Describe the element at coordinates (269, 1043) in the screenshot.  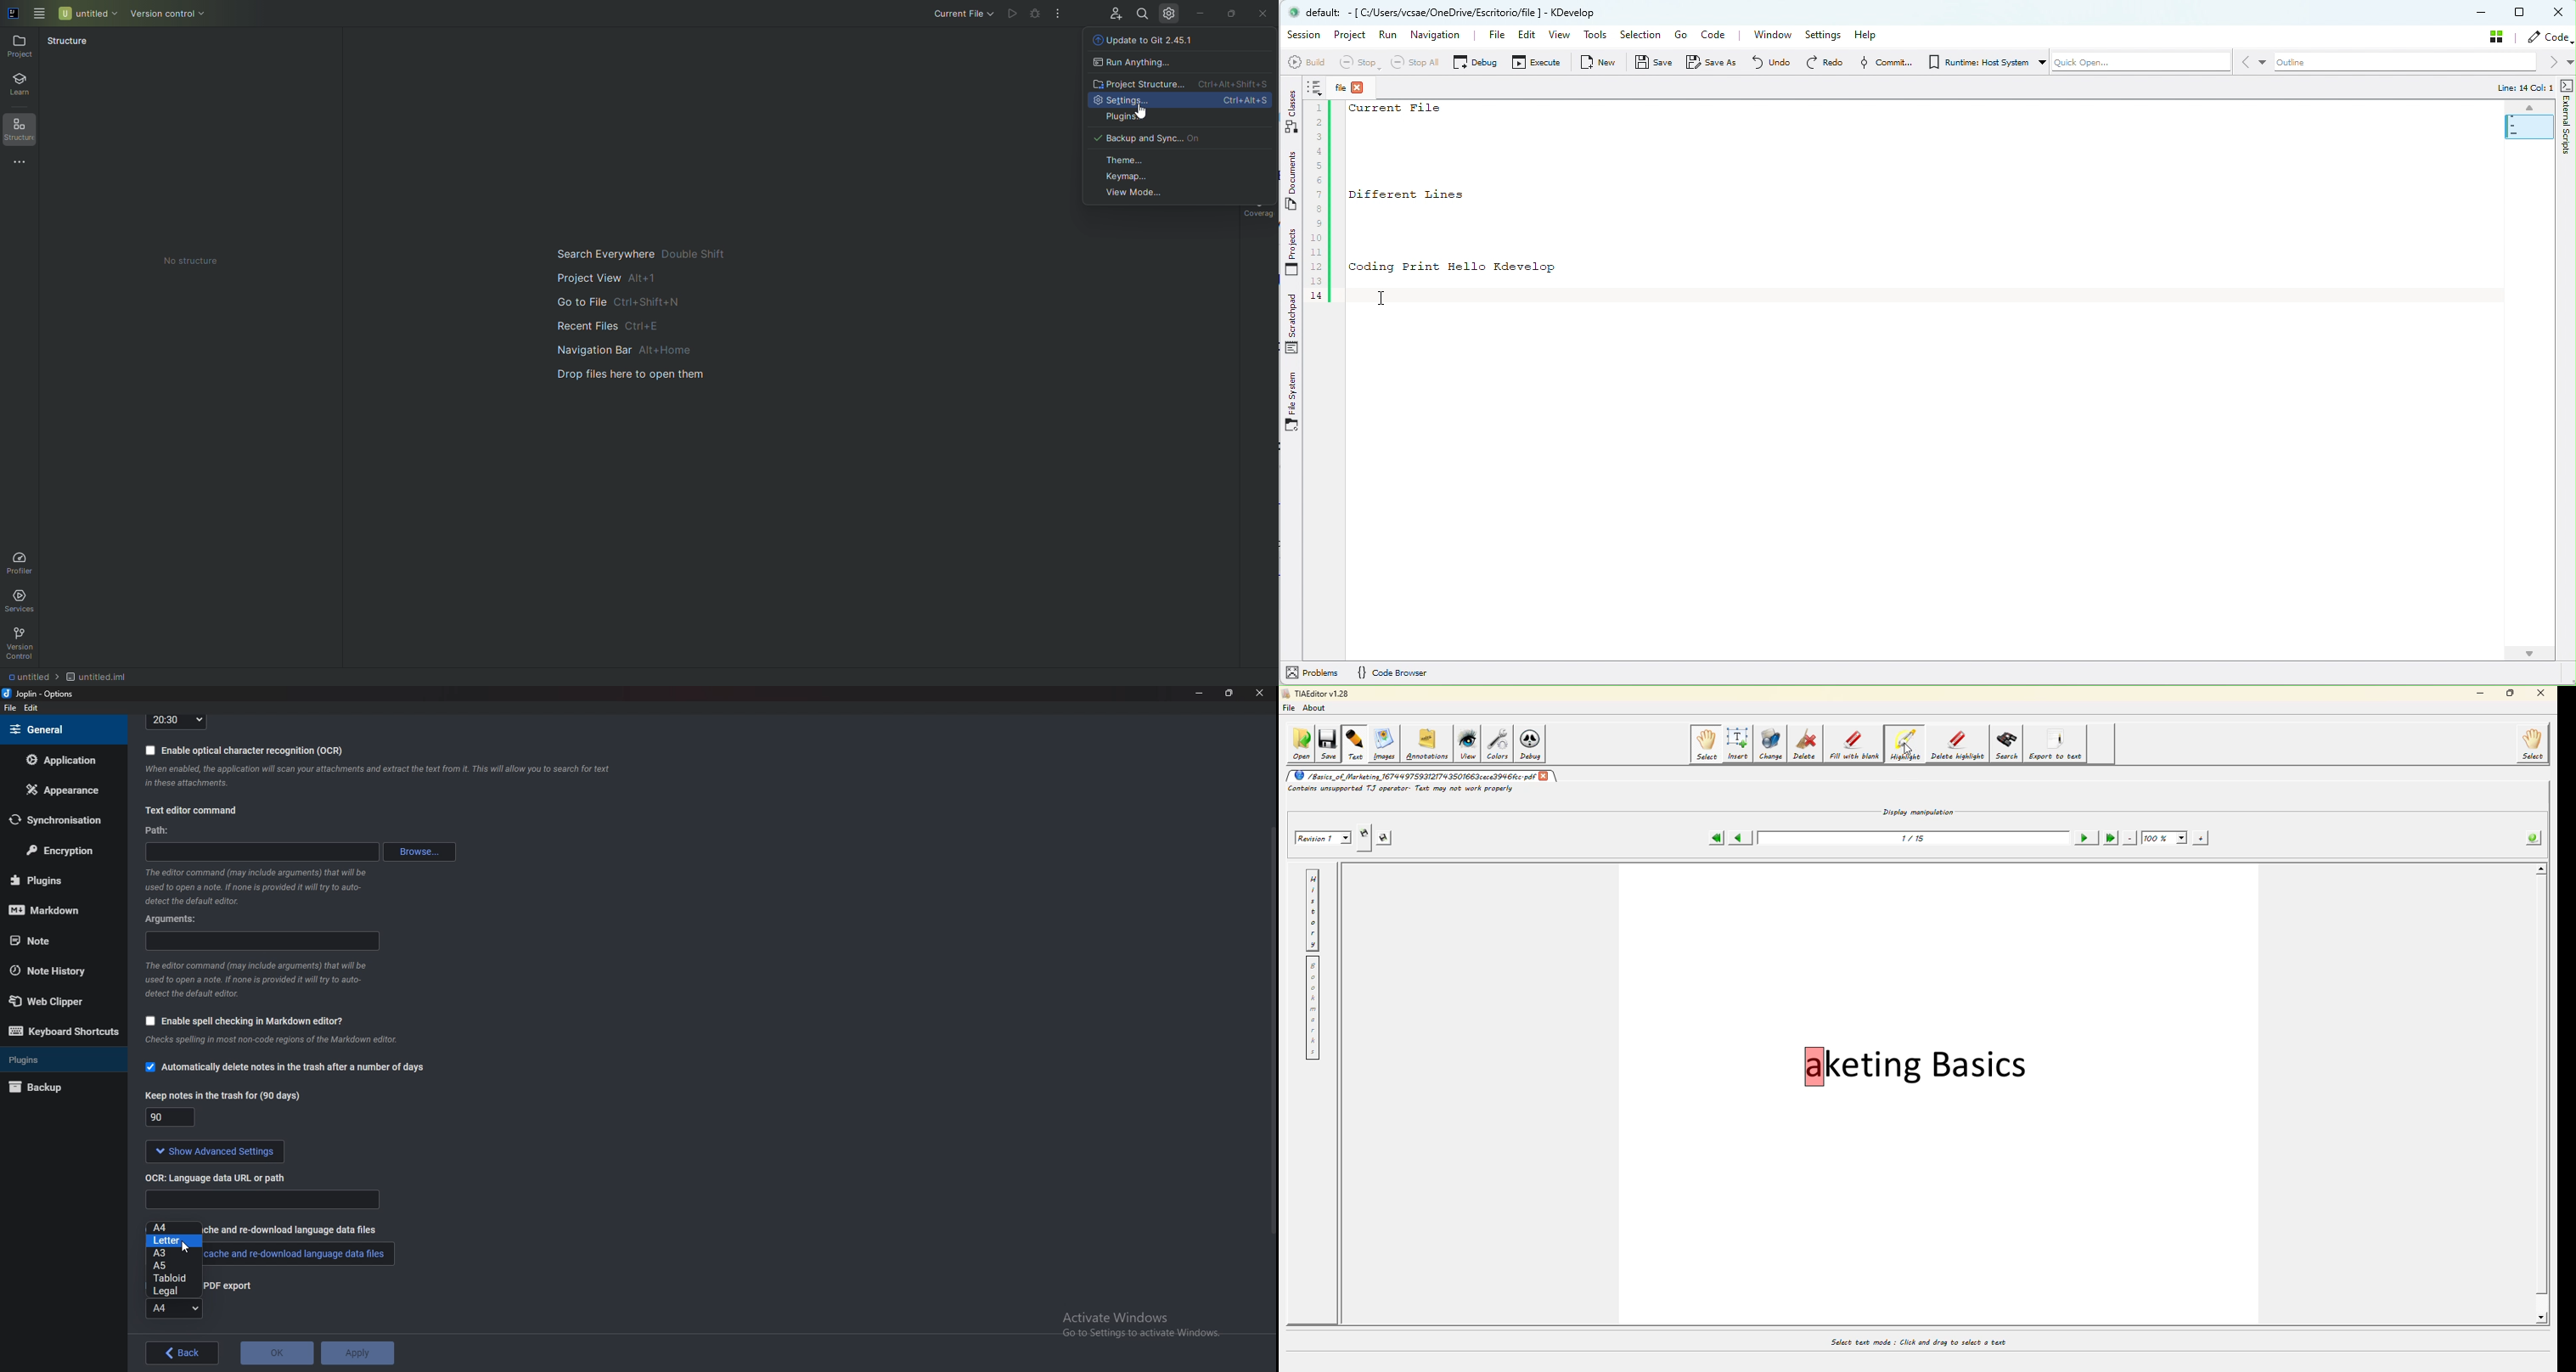
I see `Info on spell checking` at that location.